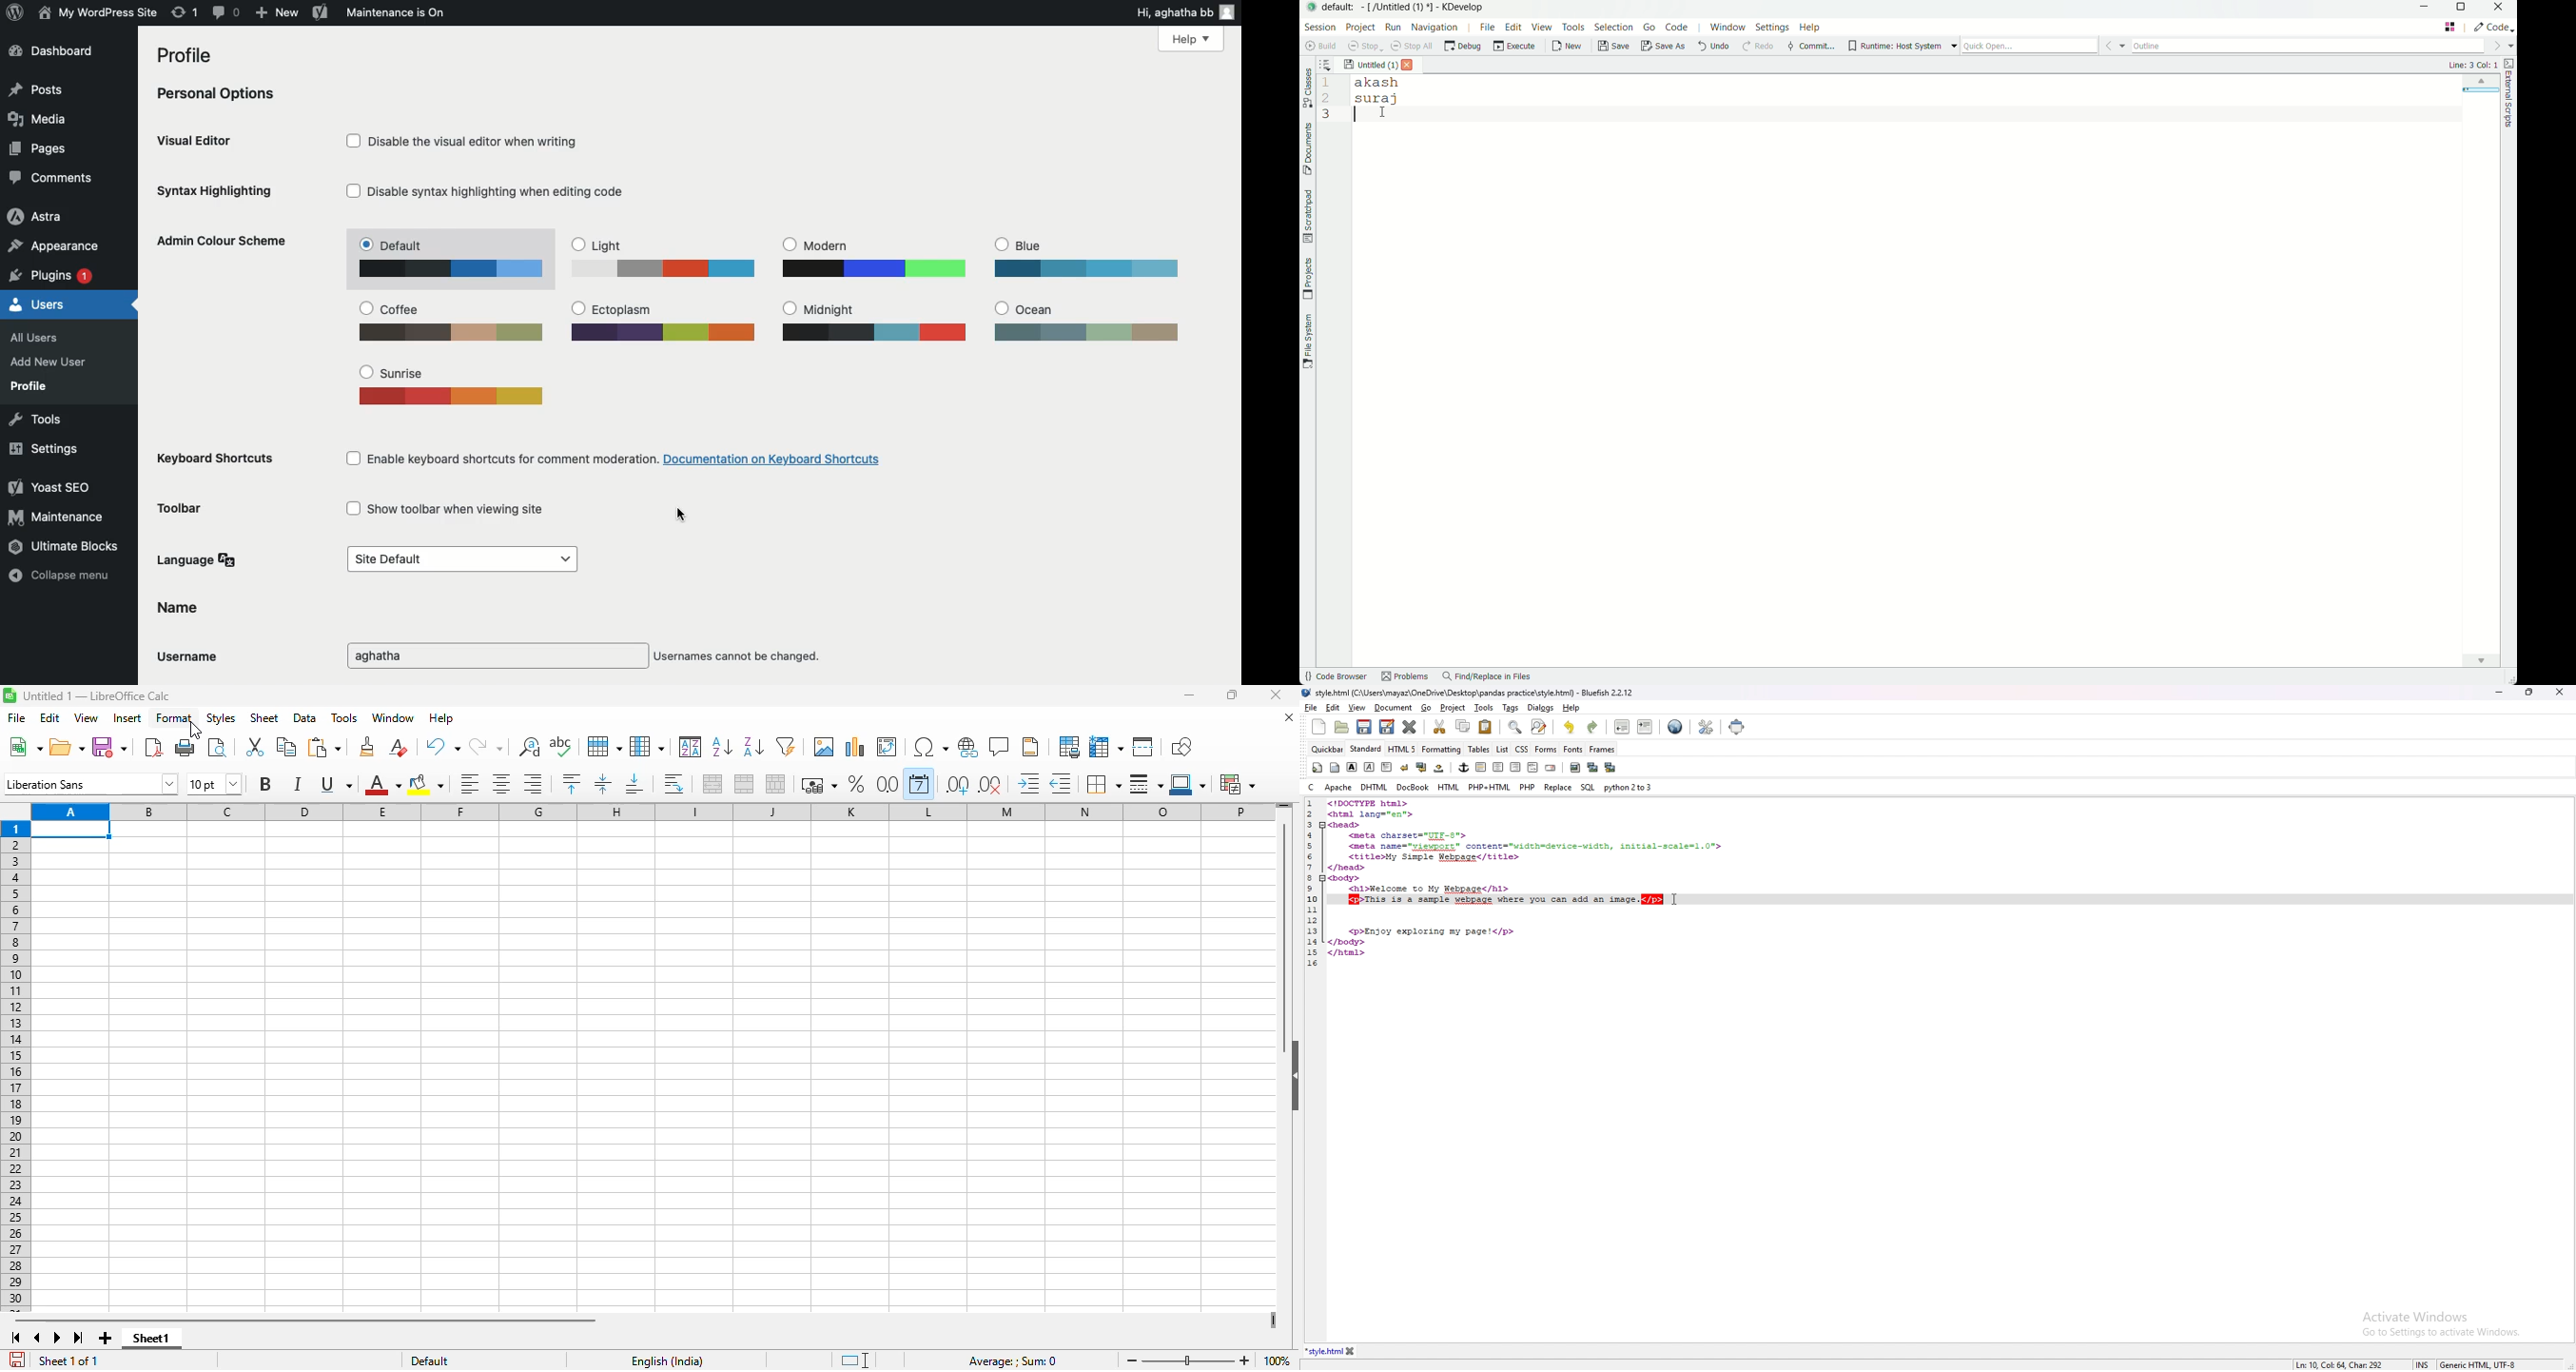  What do you see at coordinates (1310, 8) in the screenshot?
I see `app icon` at bounding box center [1310, 8].